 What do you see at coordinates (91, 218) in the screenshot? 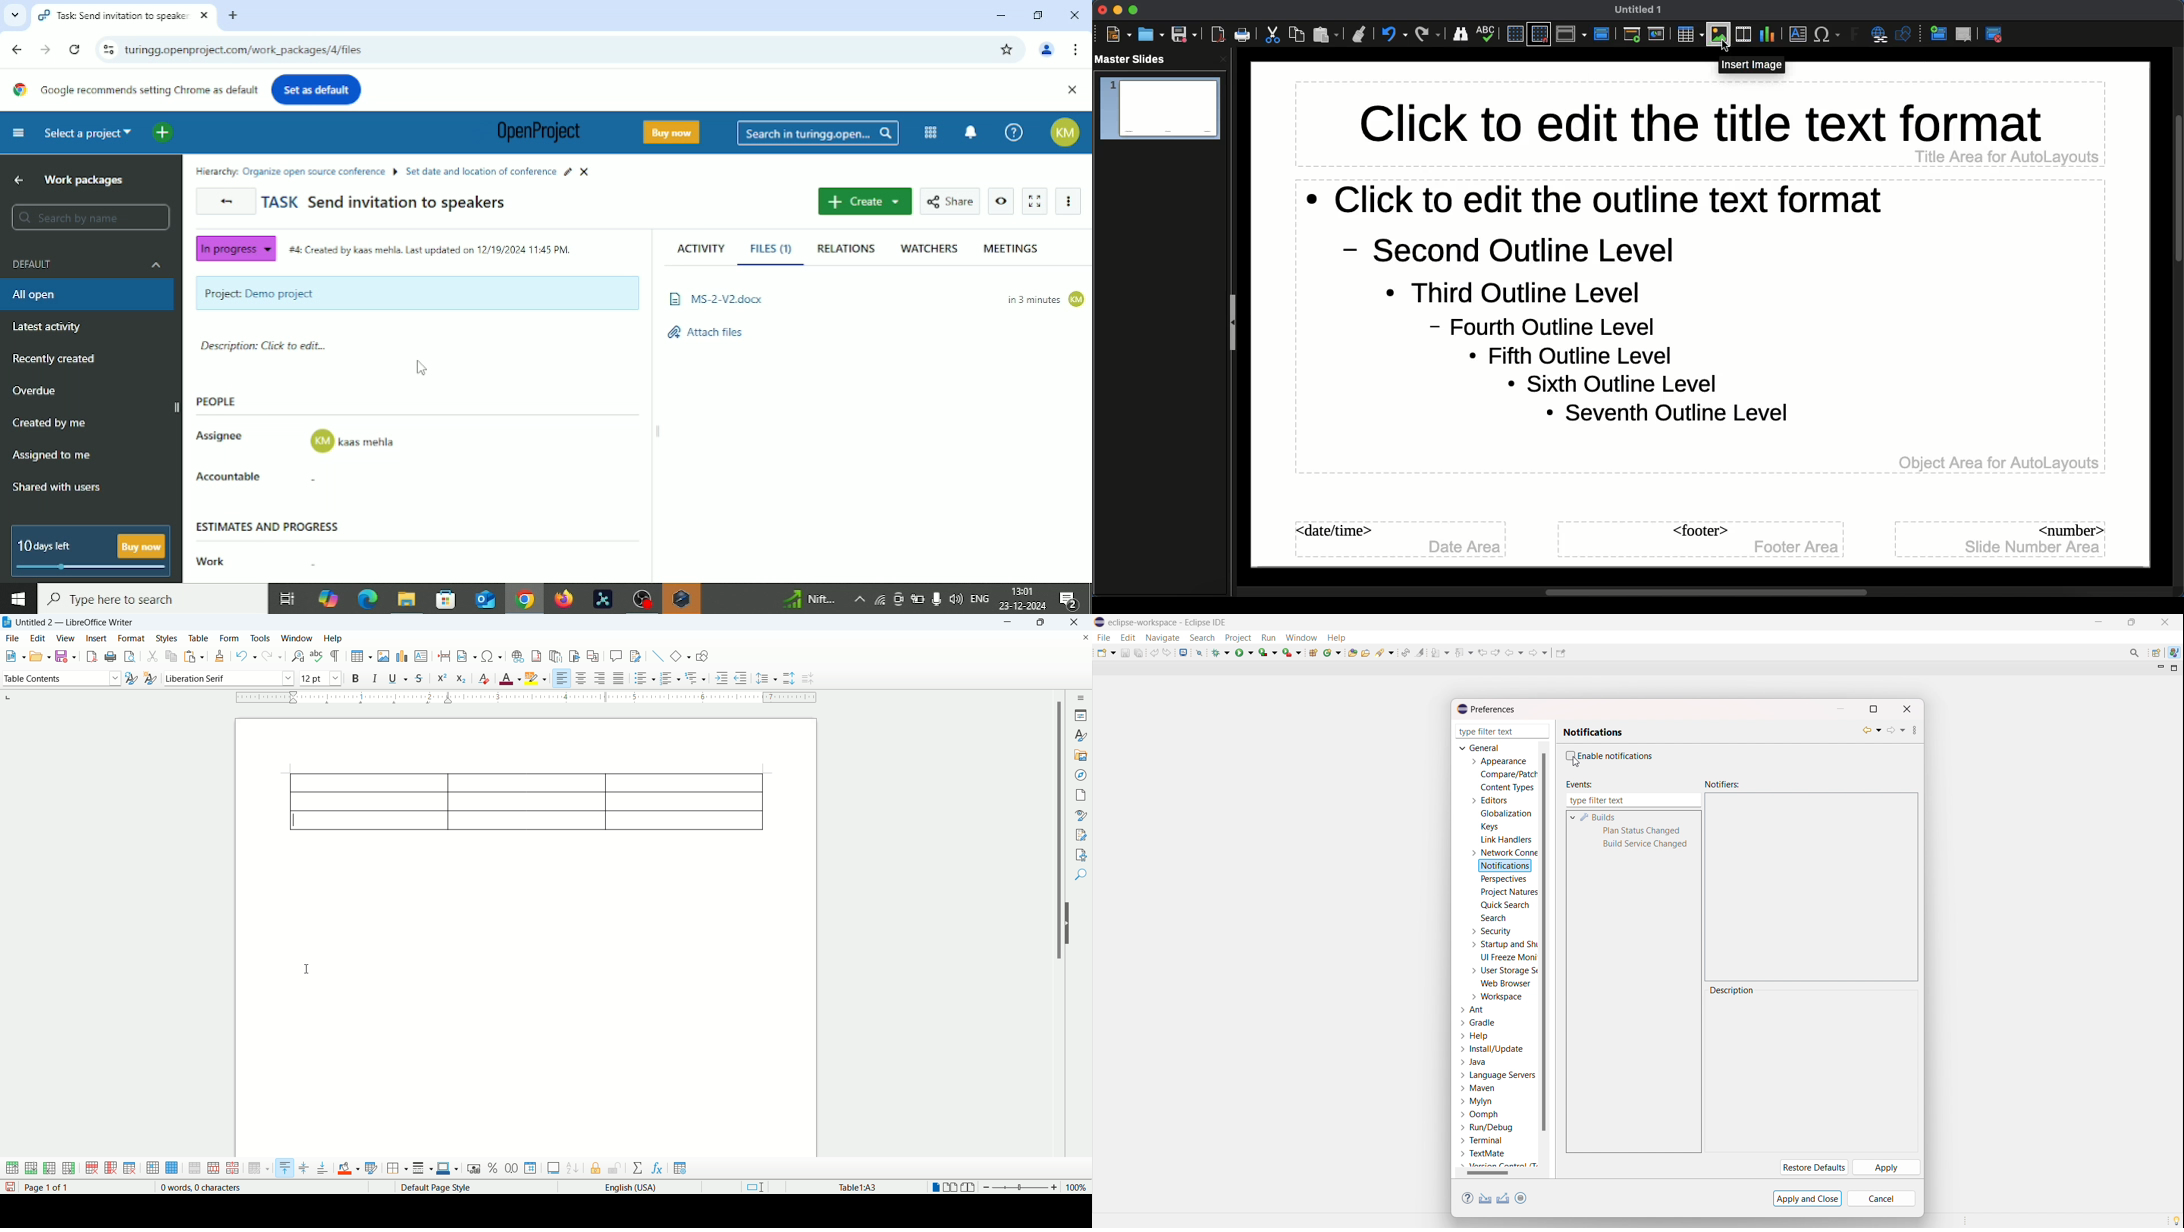
I see `Search` at bounding box center [91, 218].